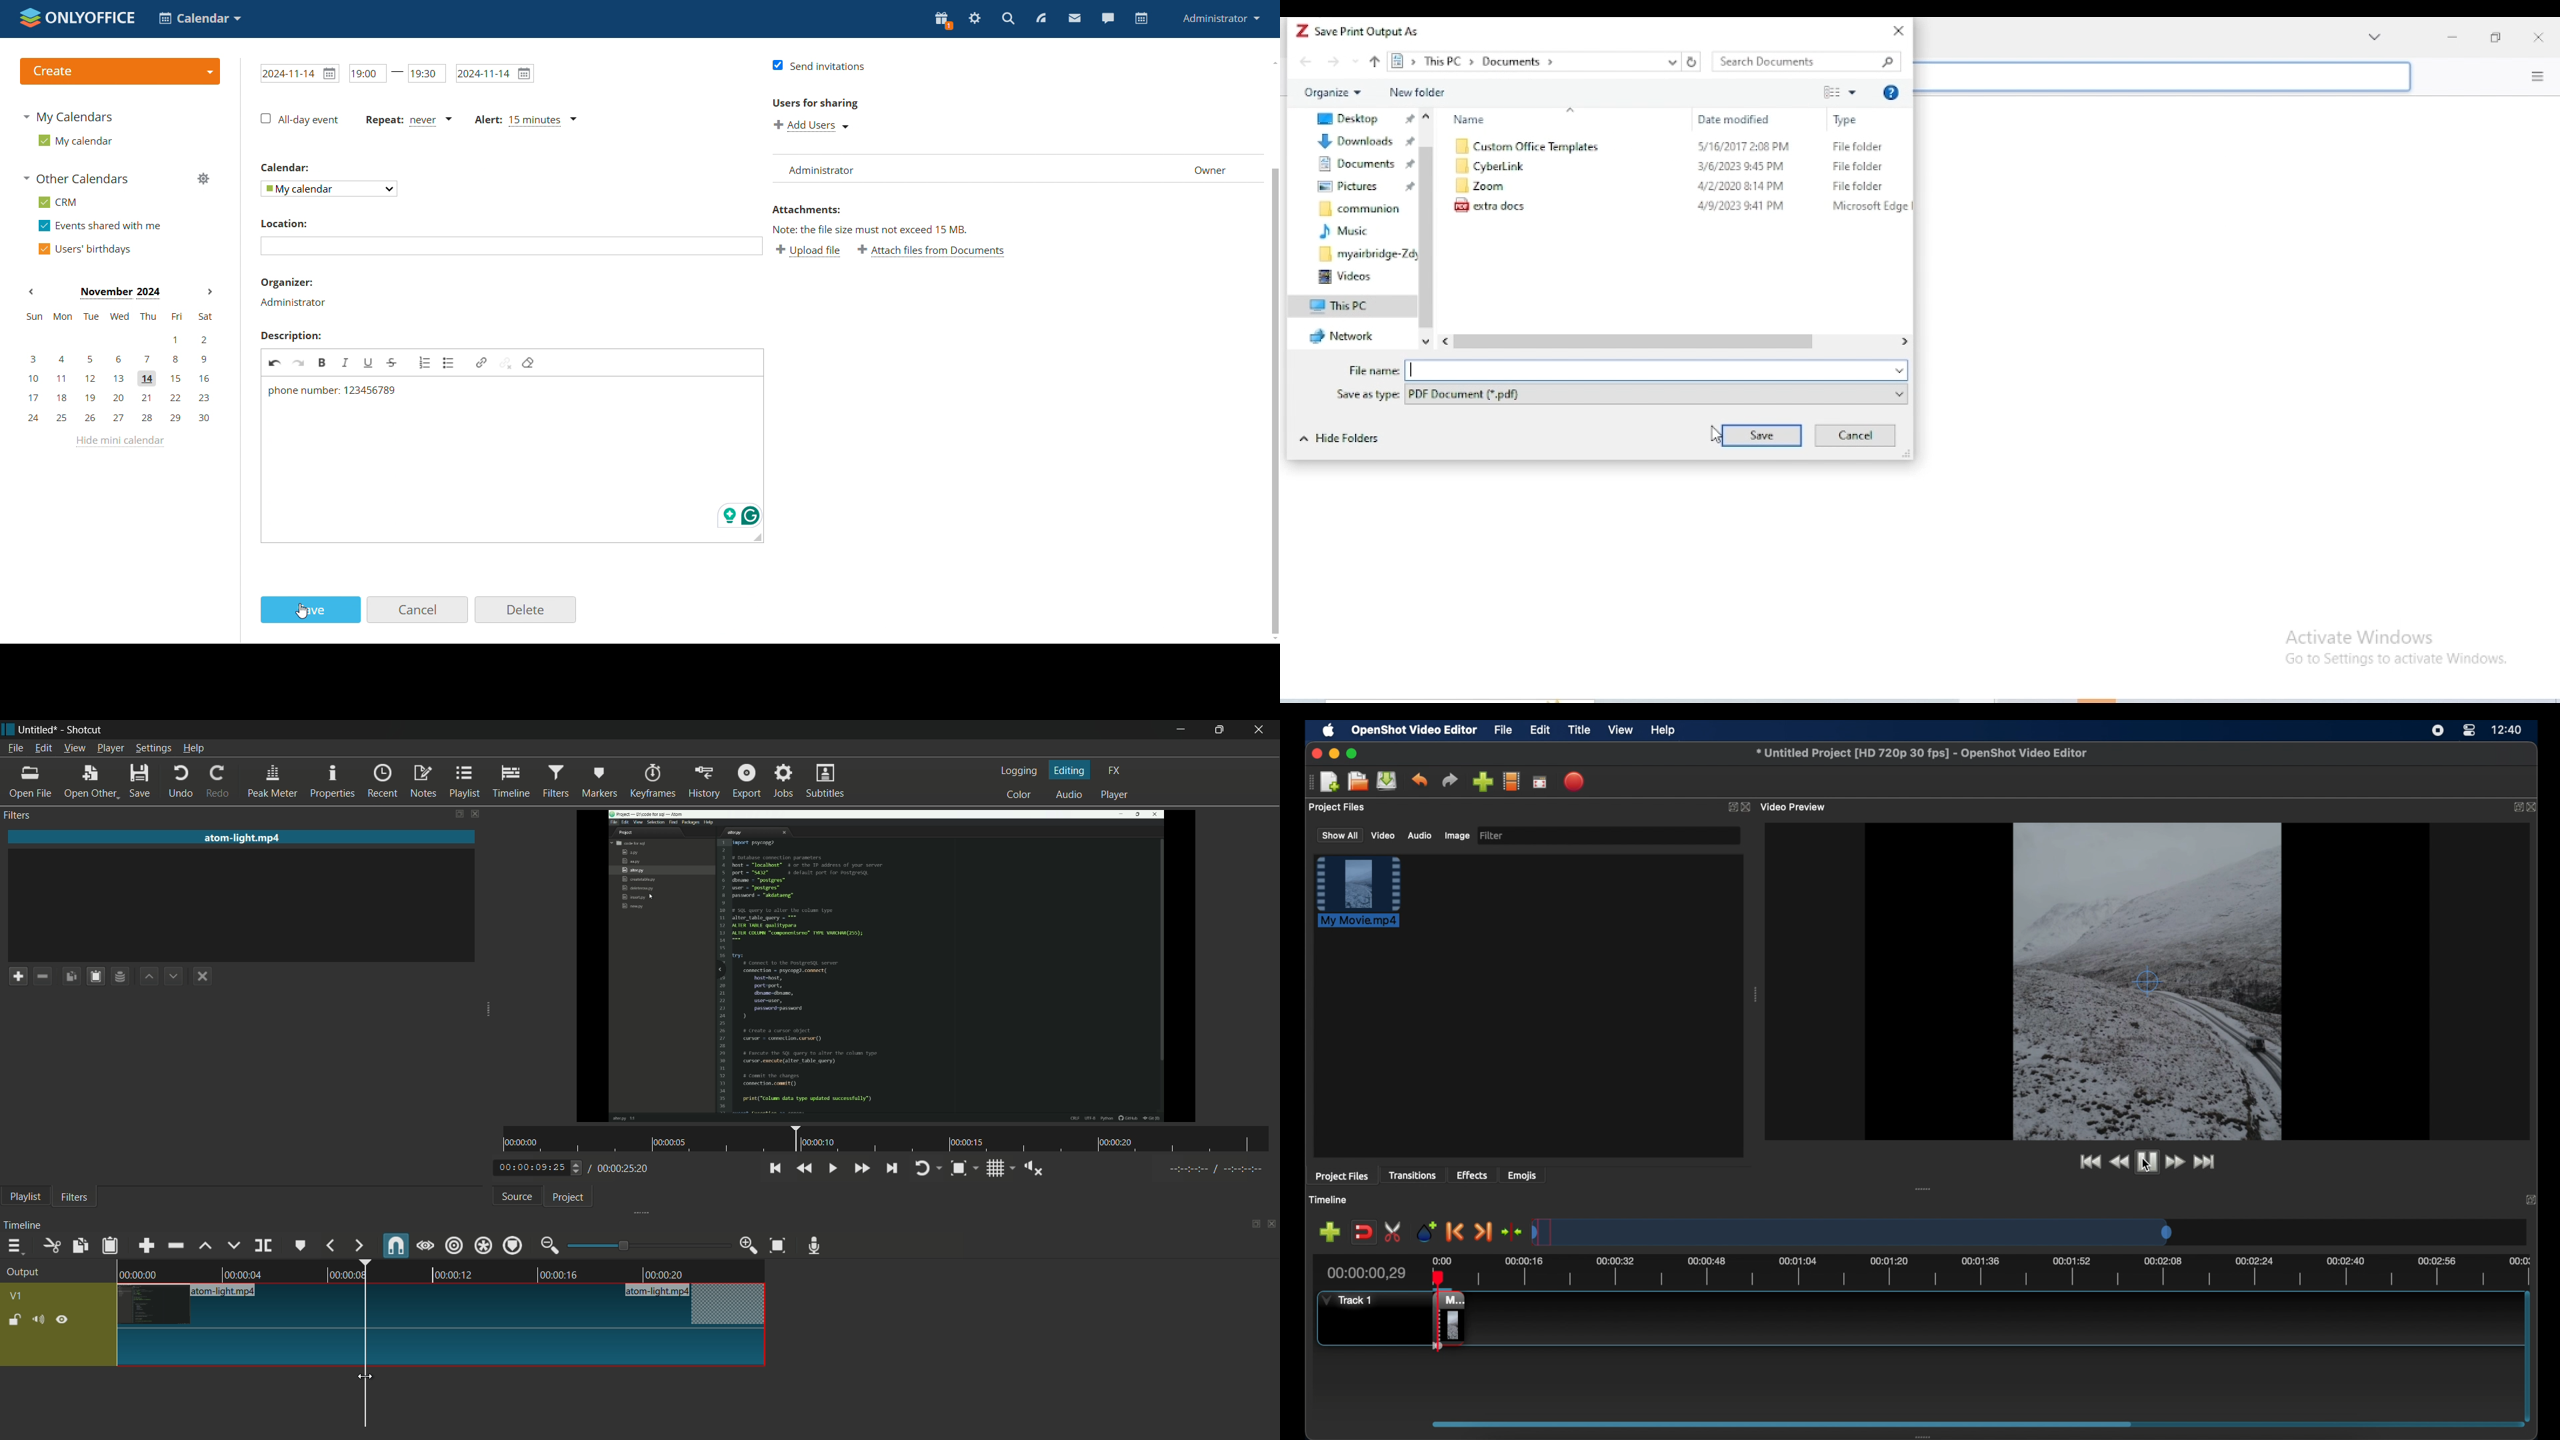  Describe the element at coordinates (517, 1197) in the screenshot. I see `source` at that location.